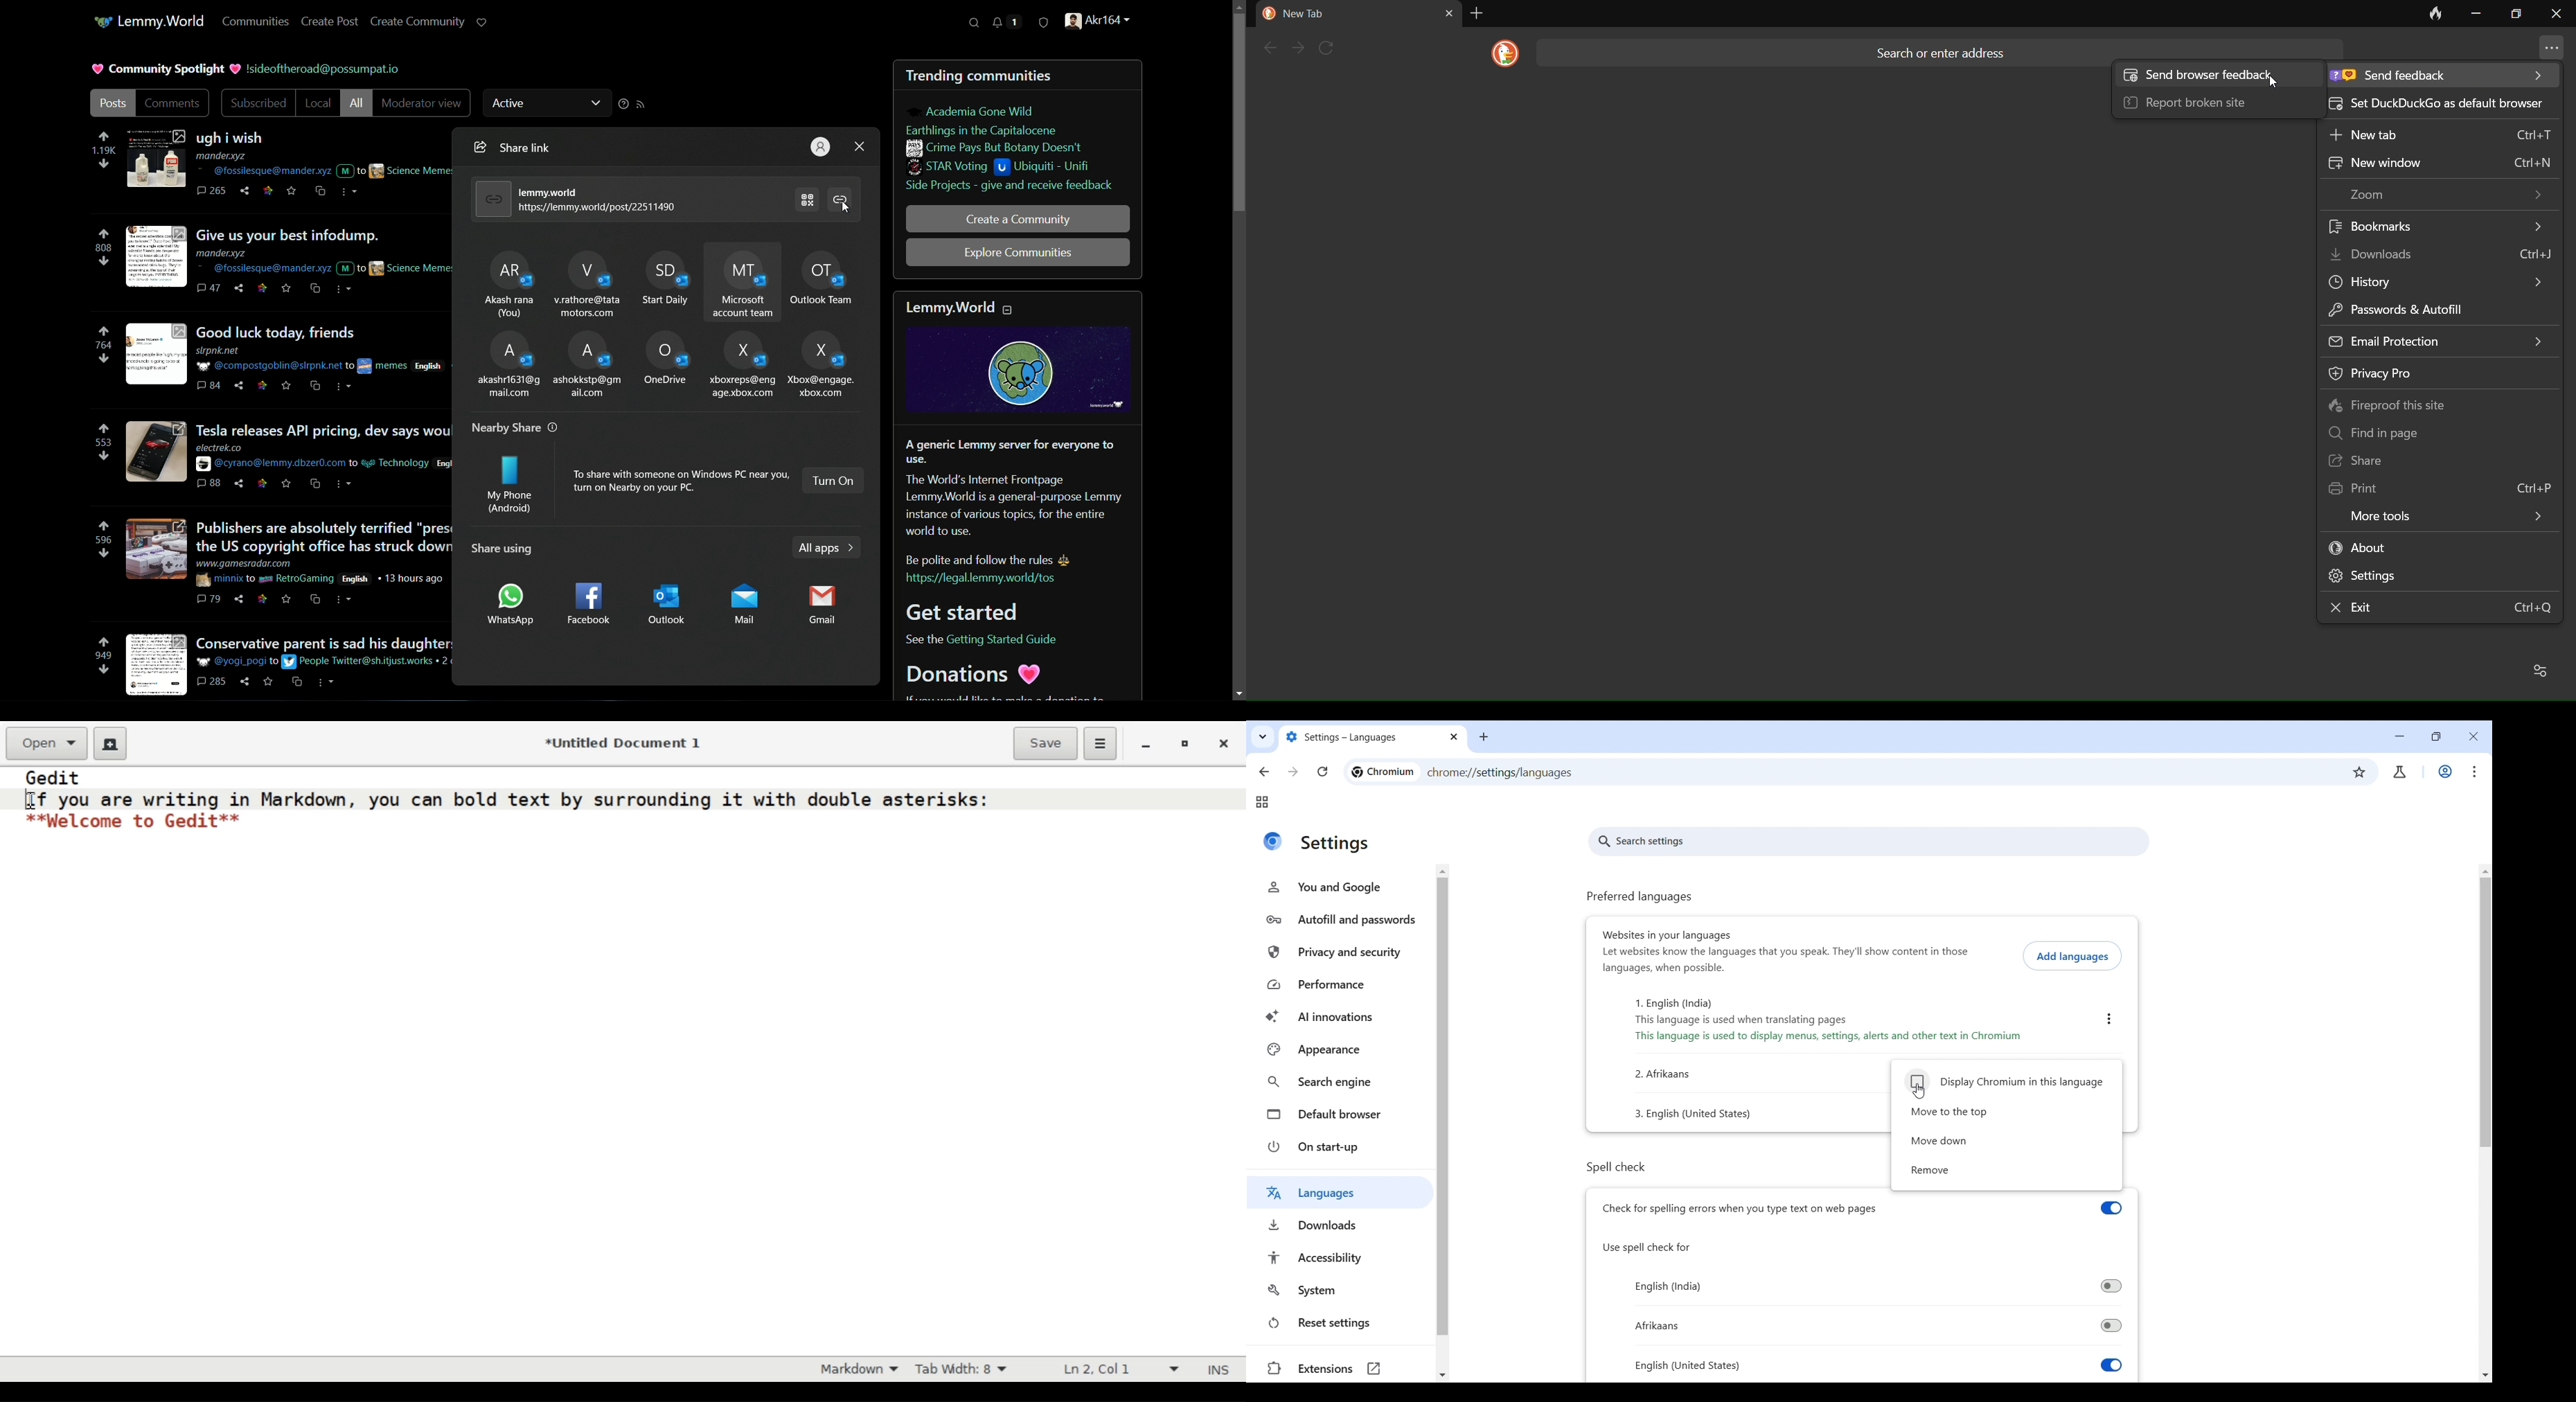 This screenshot has height=1428, width=2576. Describe the element at coordinates (157, 254) in the screenshot. I see `thumbnail` at that location.